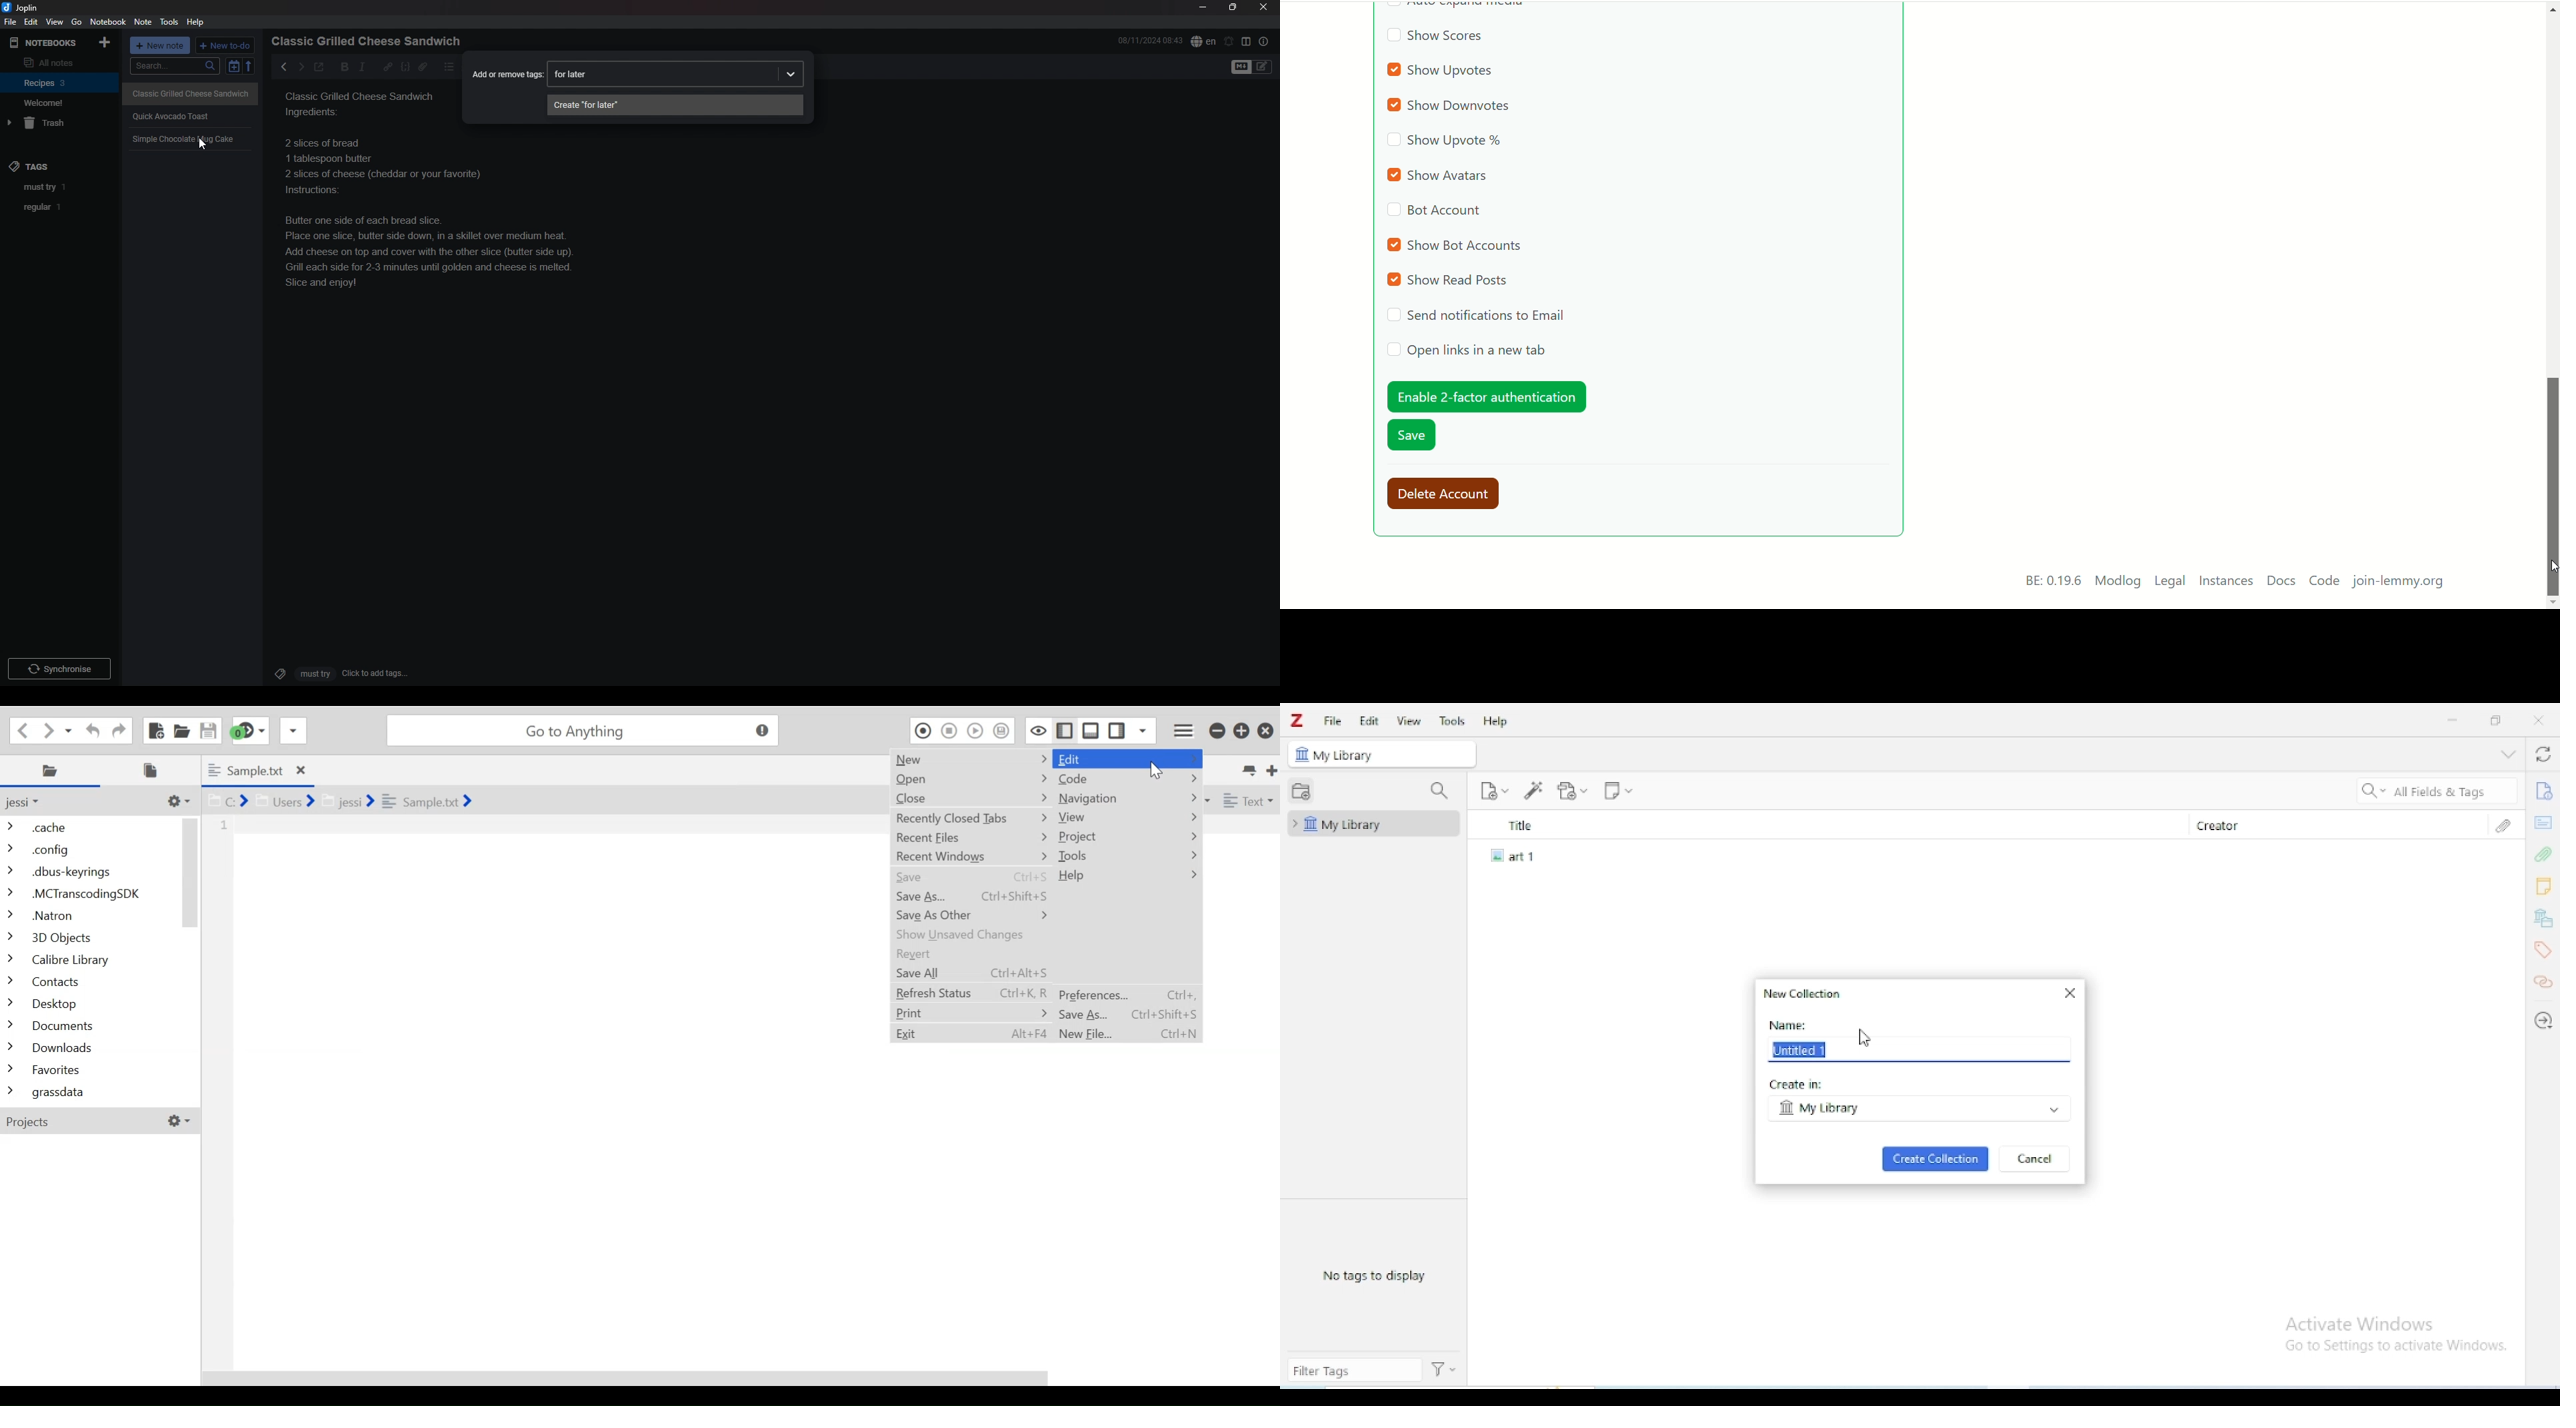 This screenshot has width=2576, height=1428. What do you see at coordinates (1485, 397) in the screenshot?
I see `enable 2 factor authentication` at bounding box center [1485, 397].